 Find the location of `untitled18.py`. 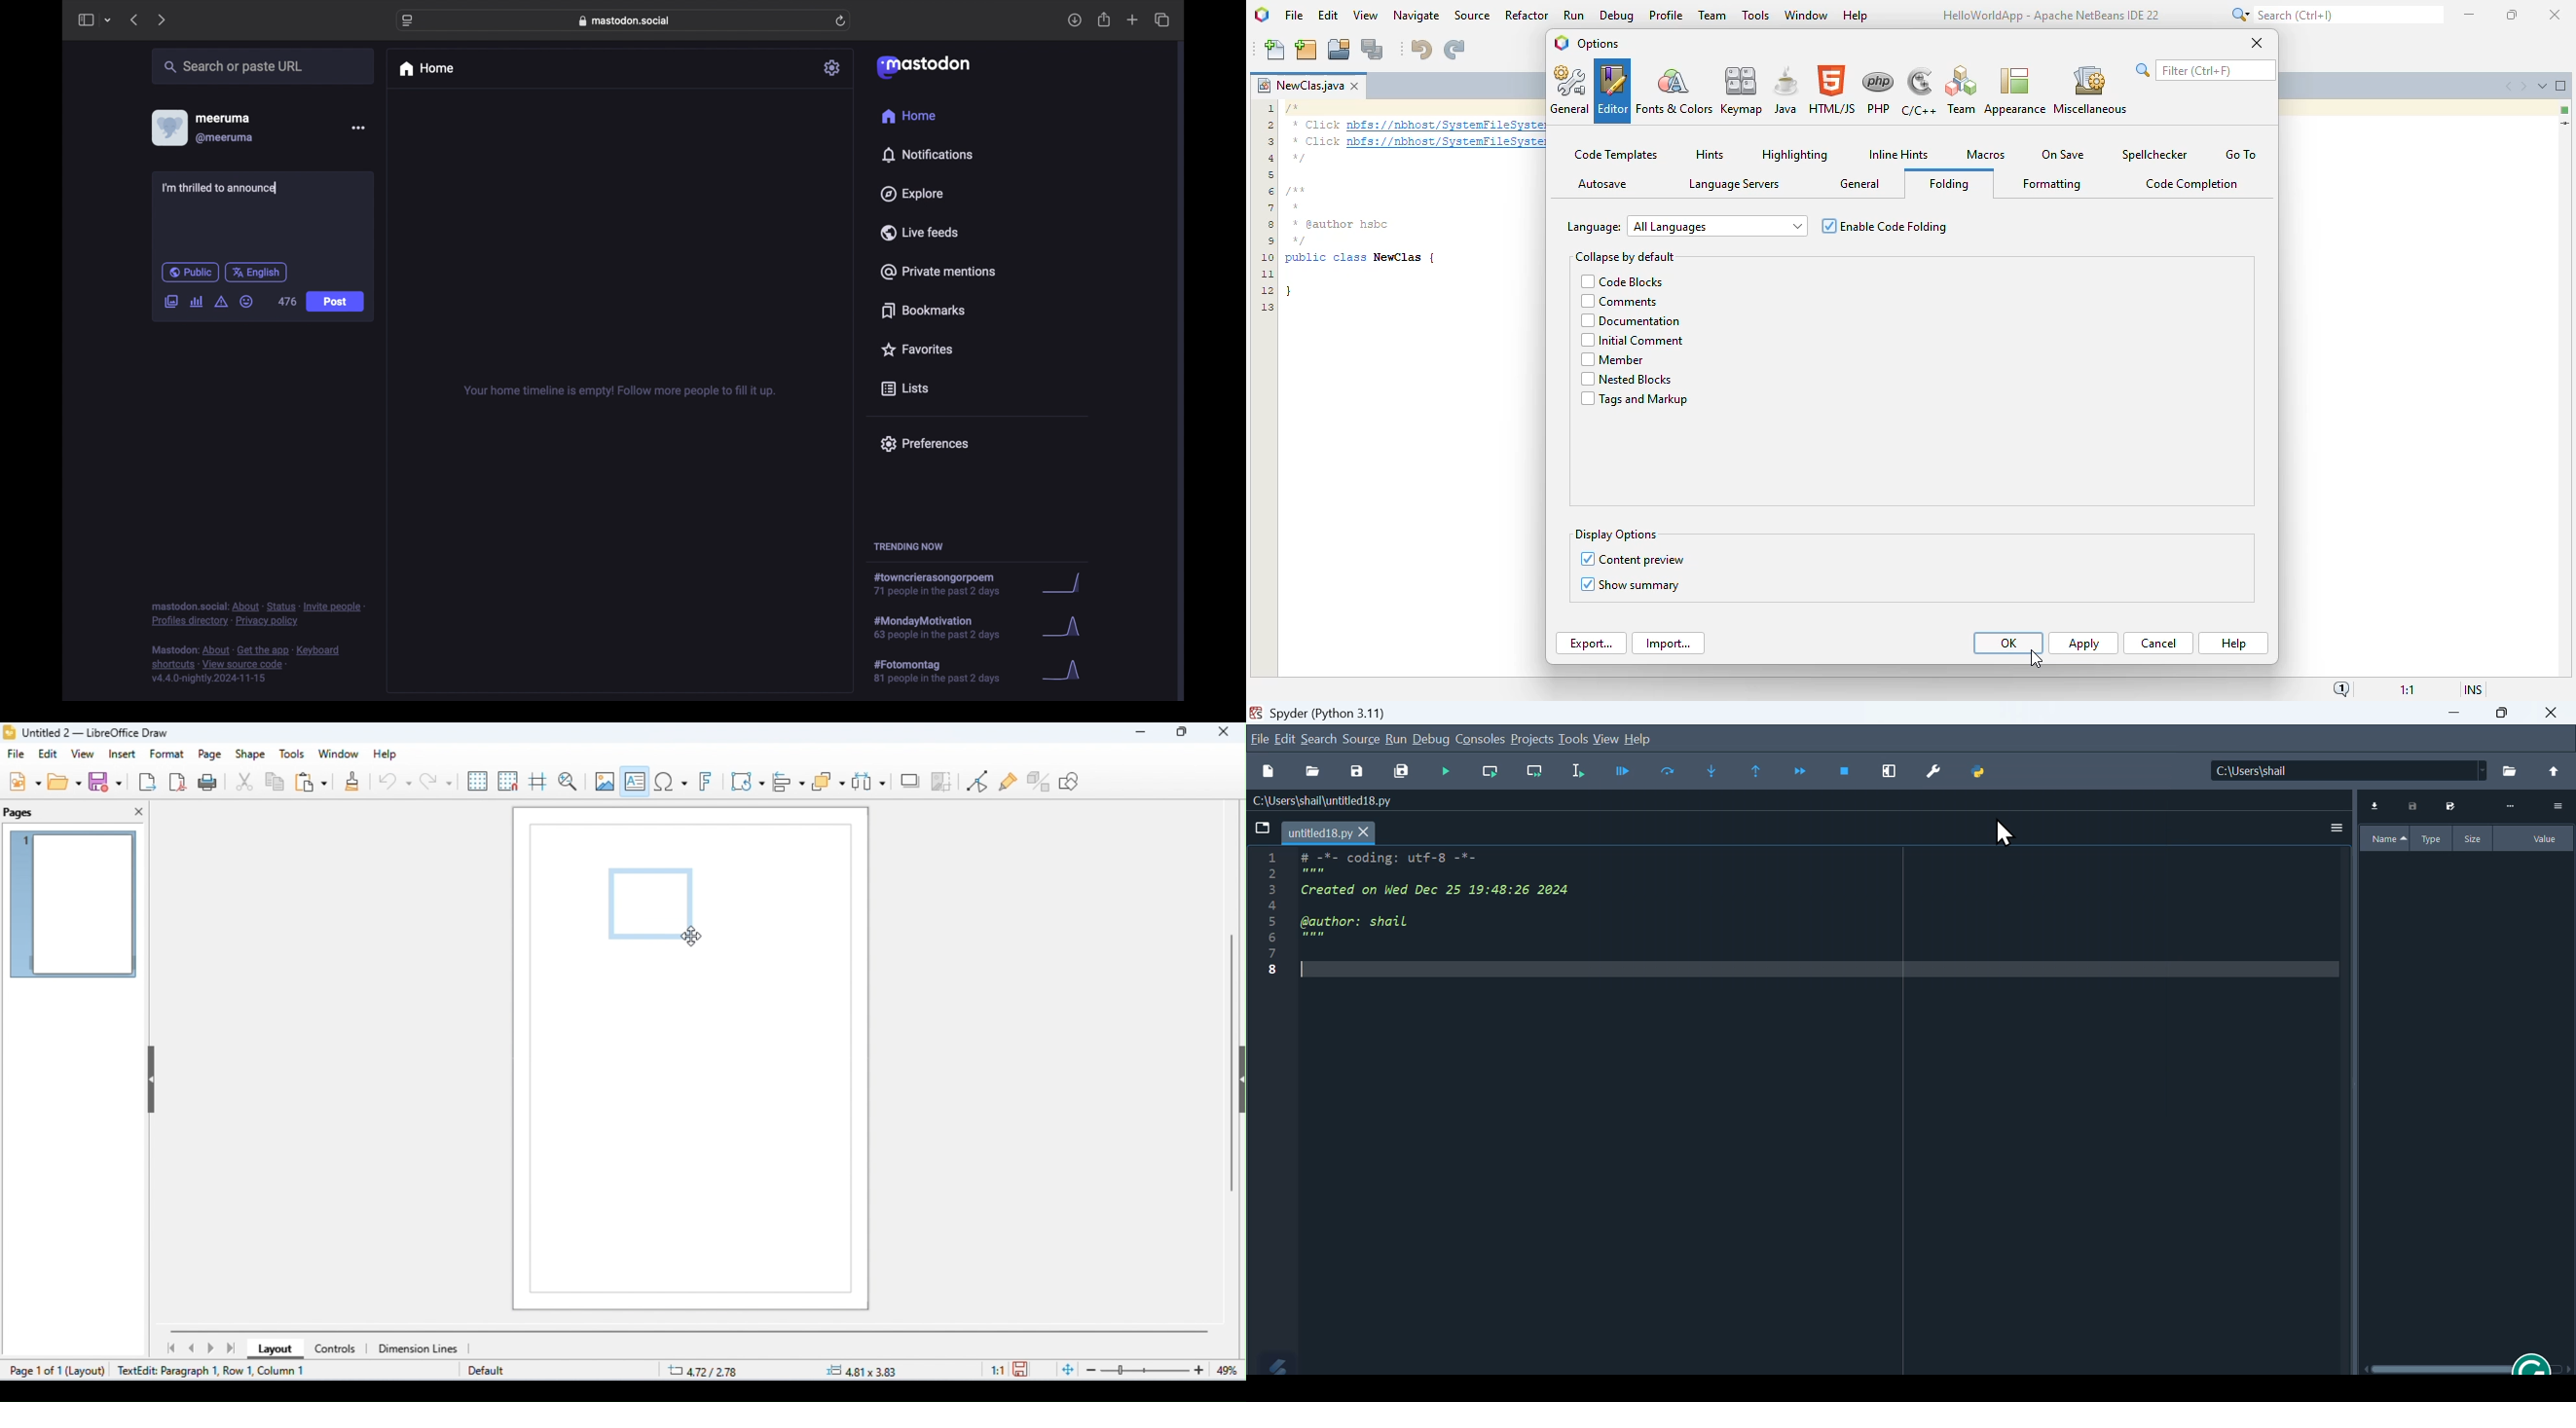

untitled18.py is located at coordinates (1329, 832).